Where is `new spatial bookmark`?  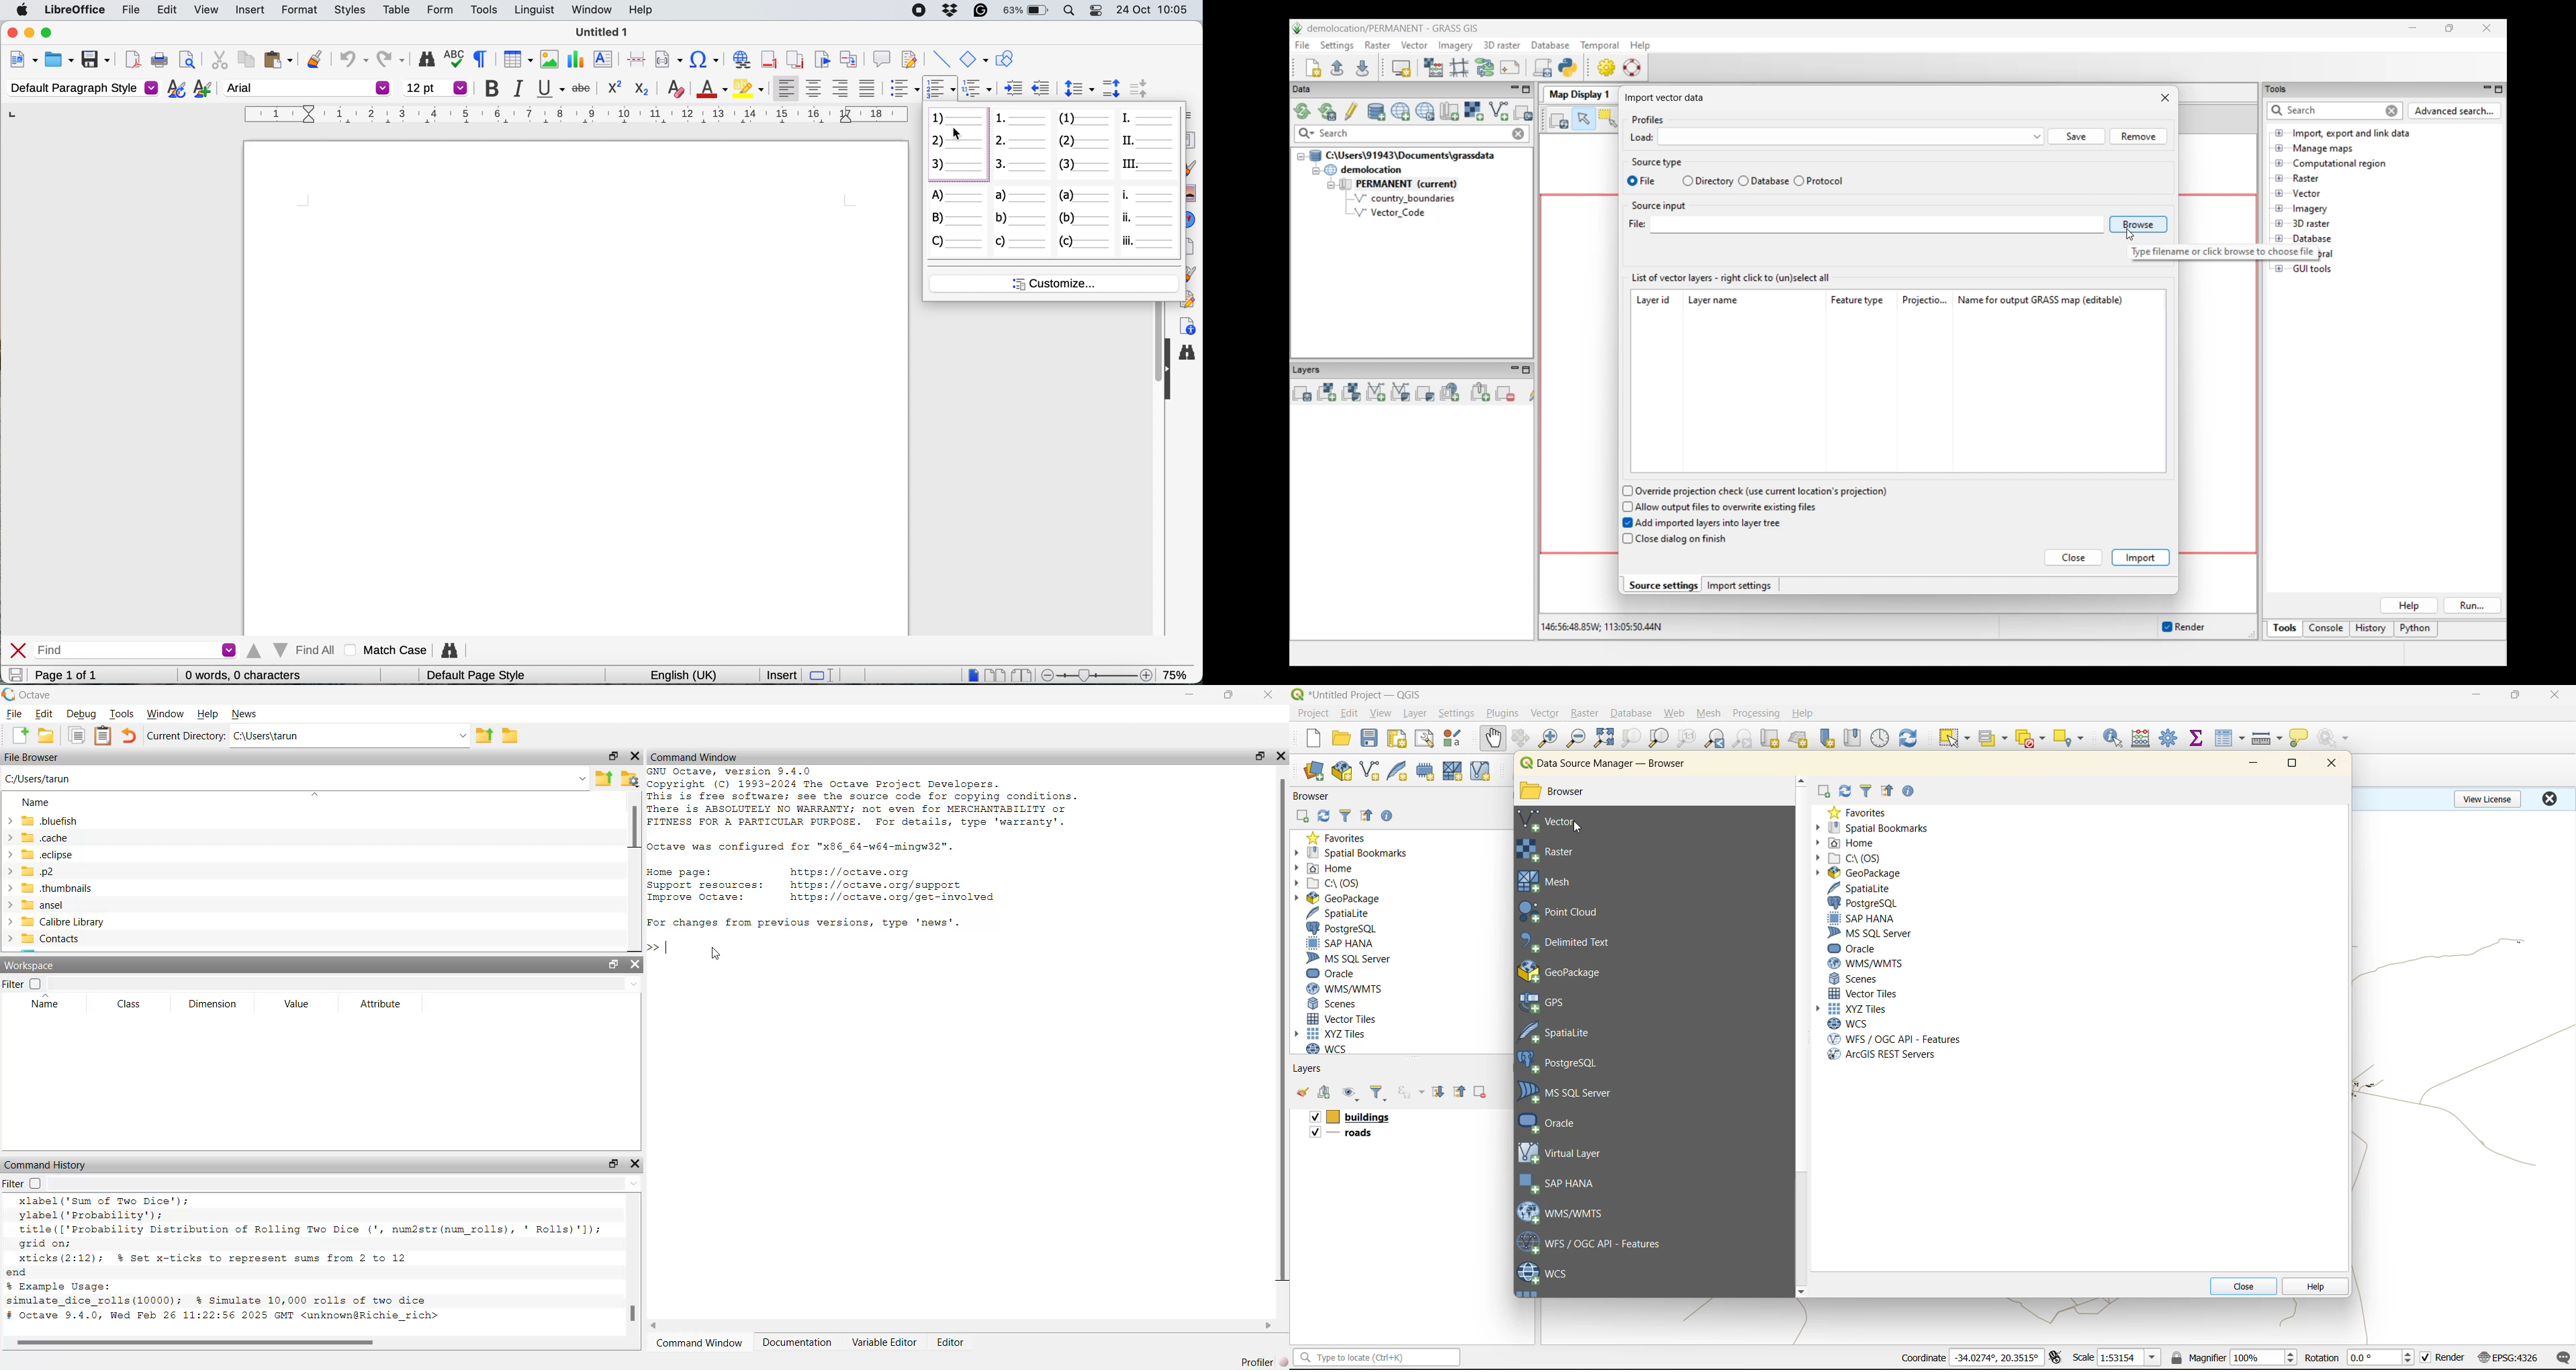 new spatial bookmark is located at coordinates (1828, 739).